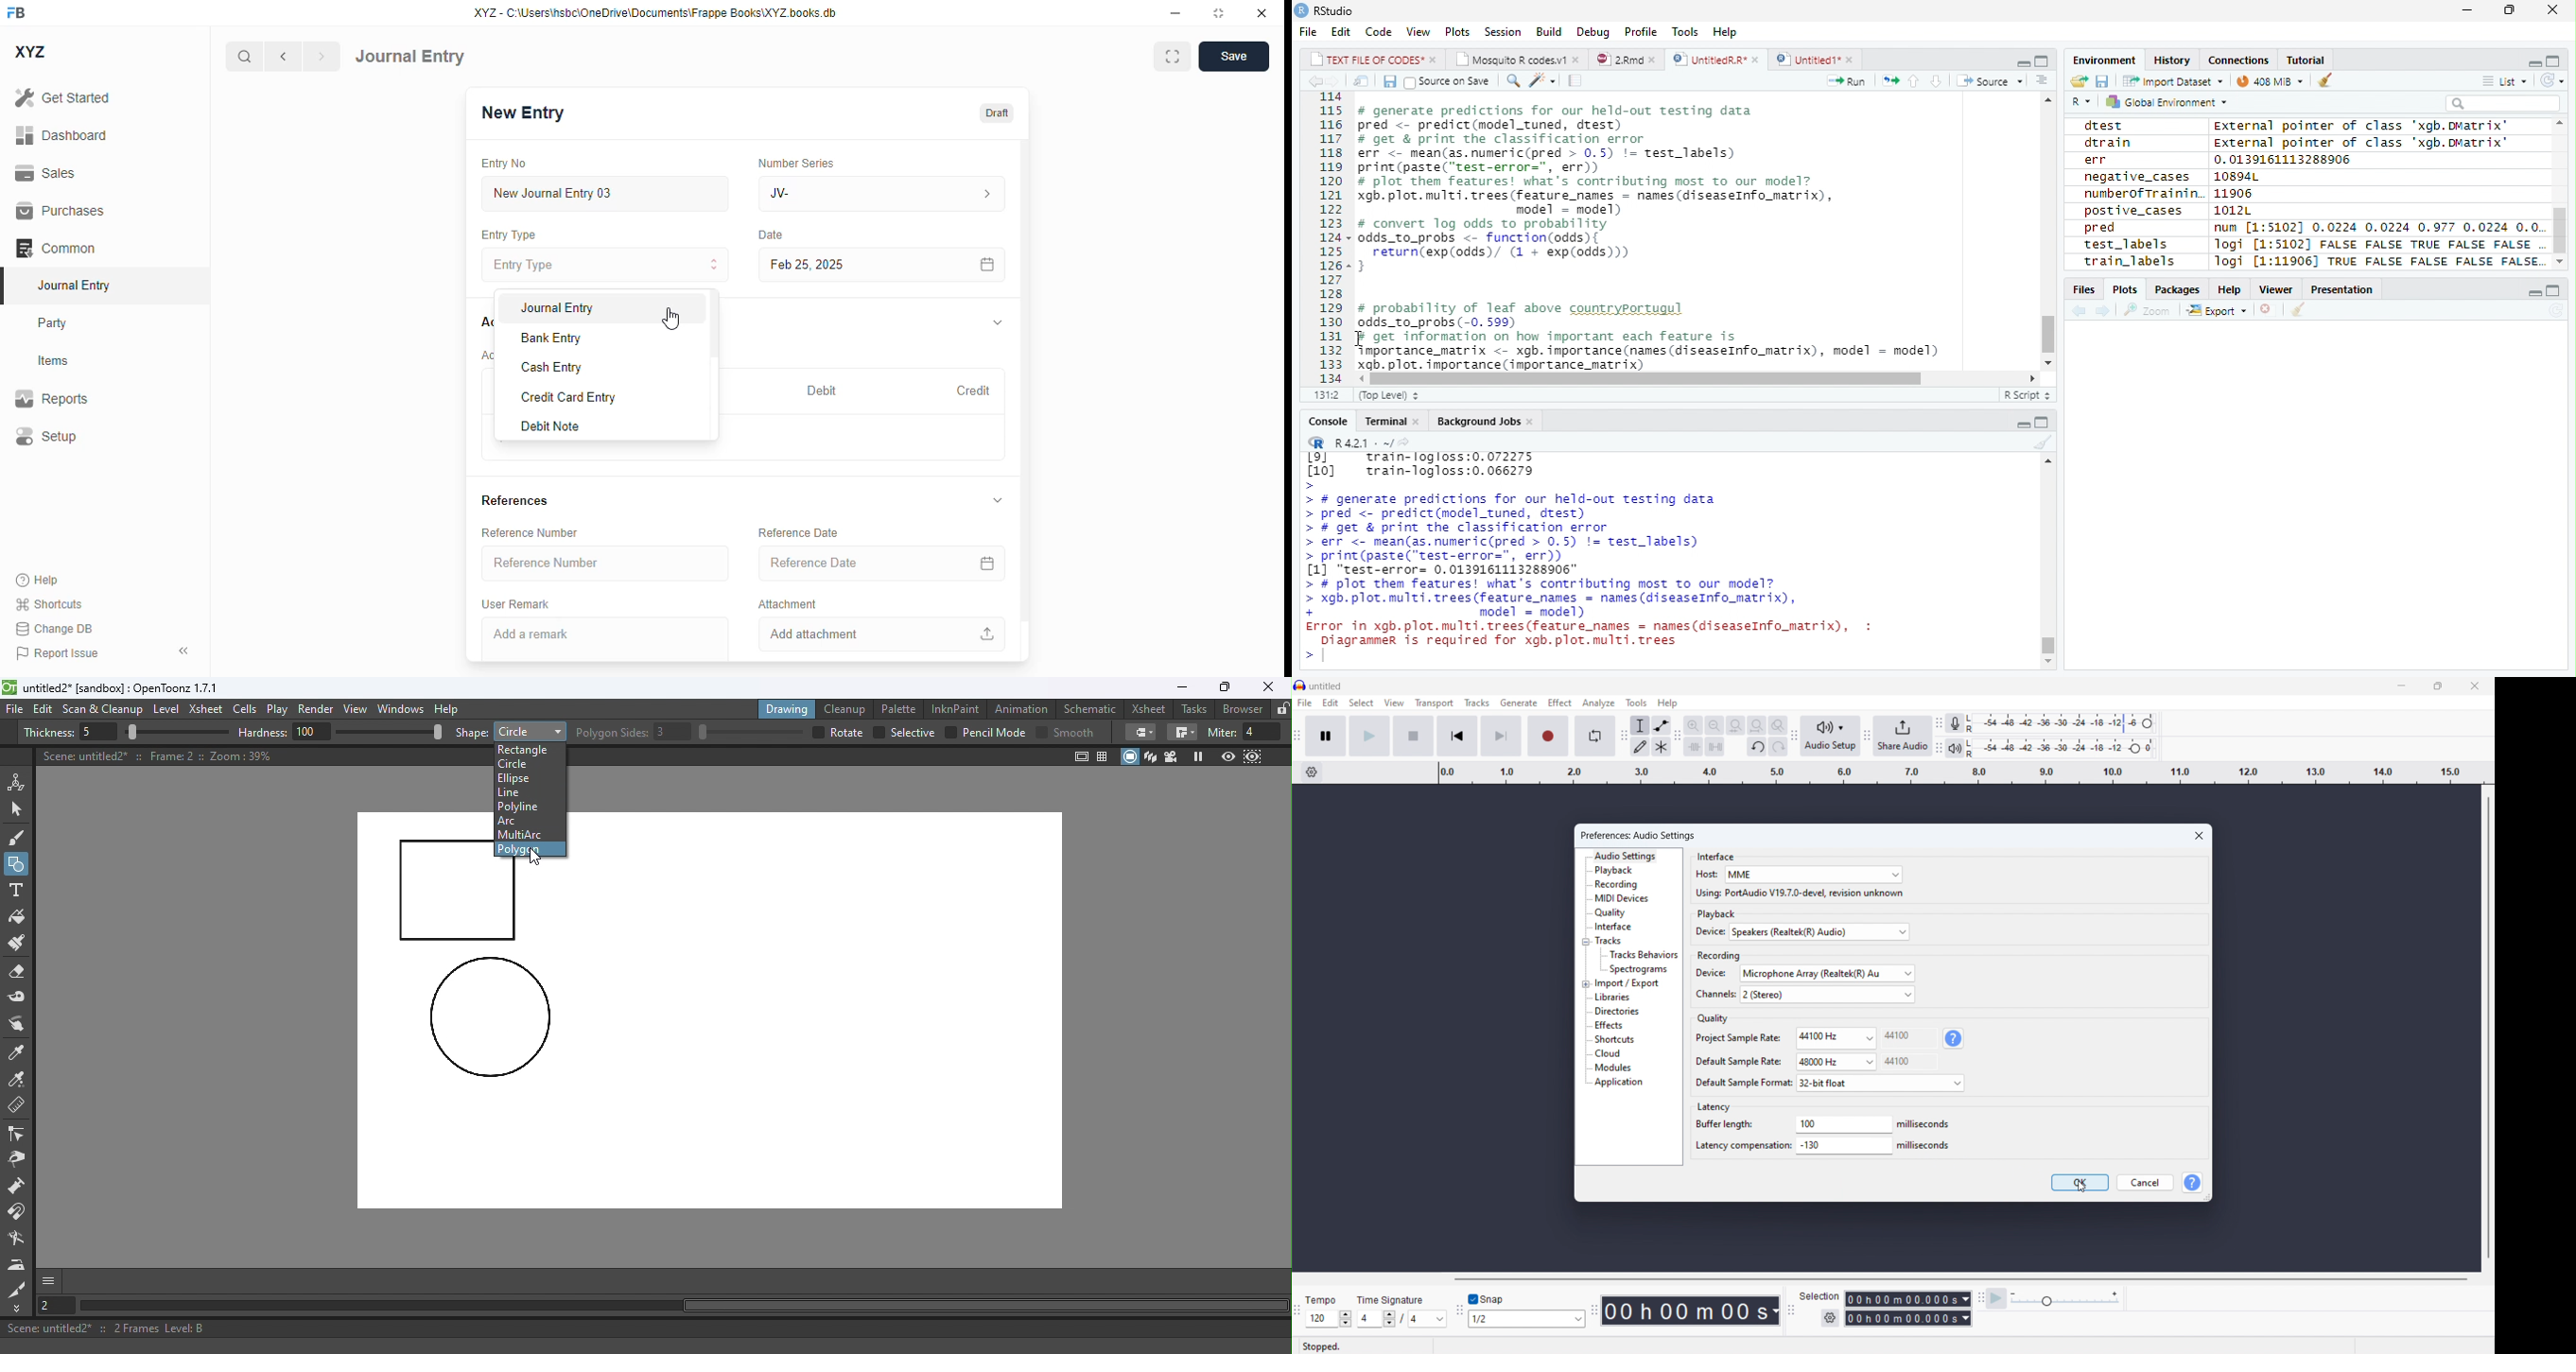 This screenshot has height=1372, width=2576. I want to click on trim audio outside selection, so click(1694, 747).